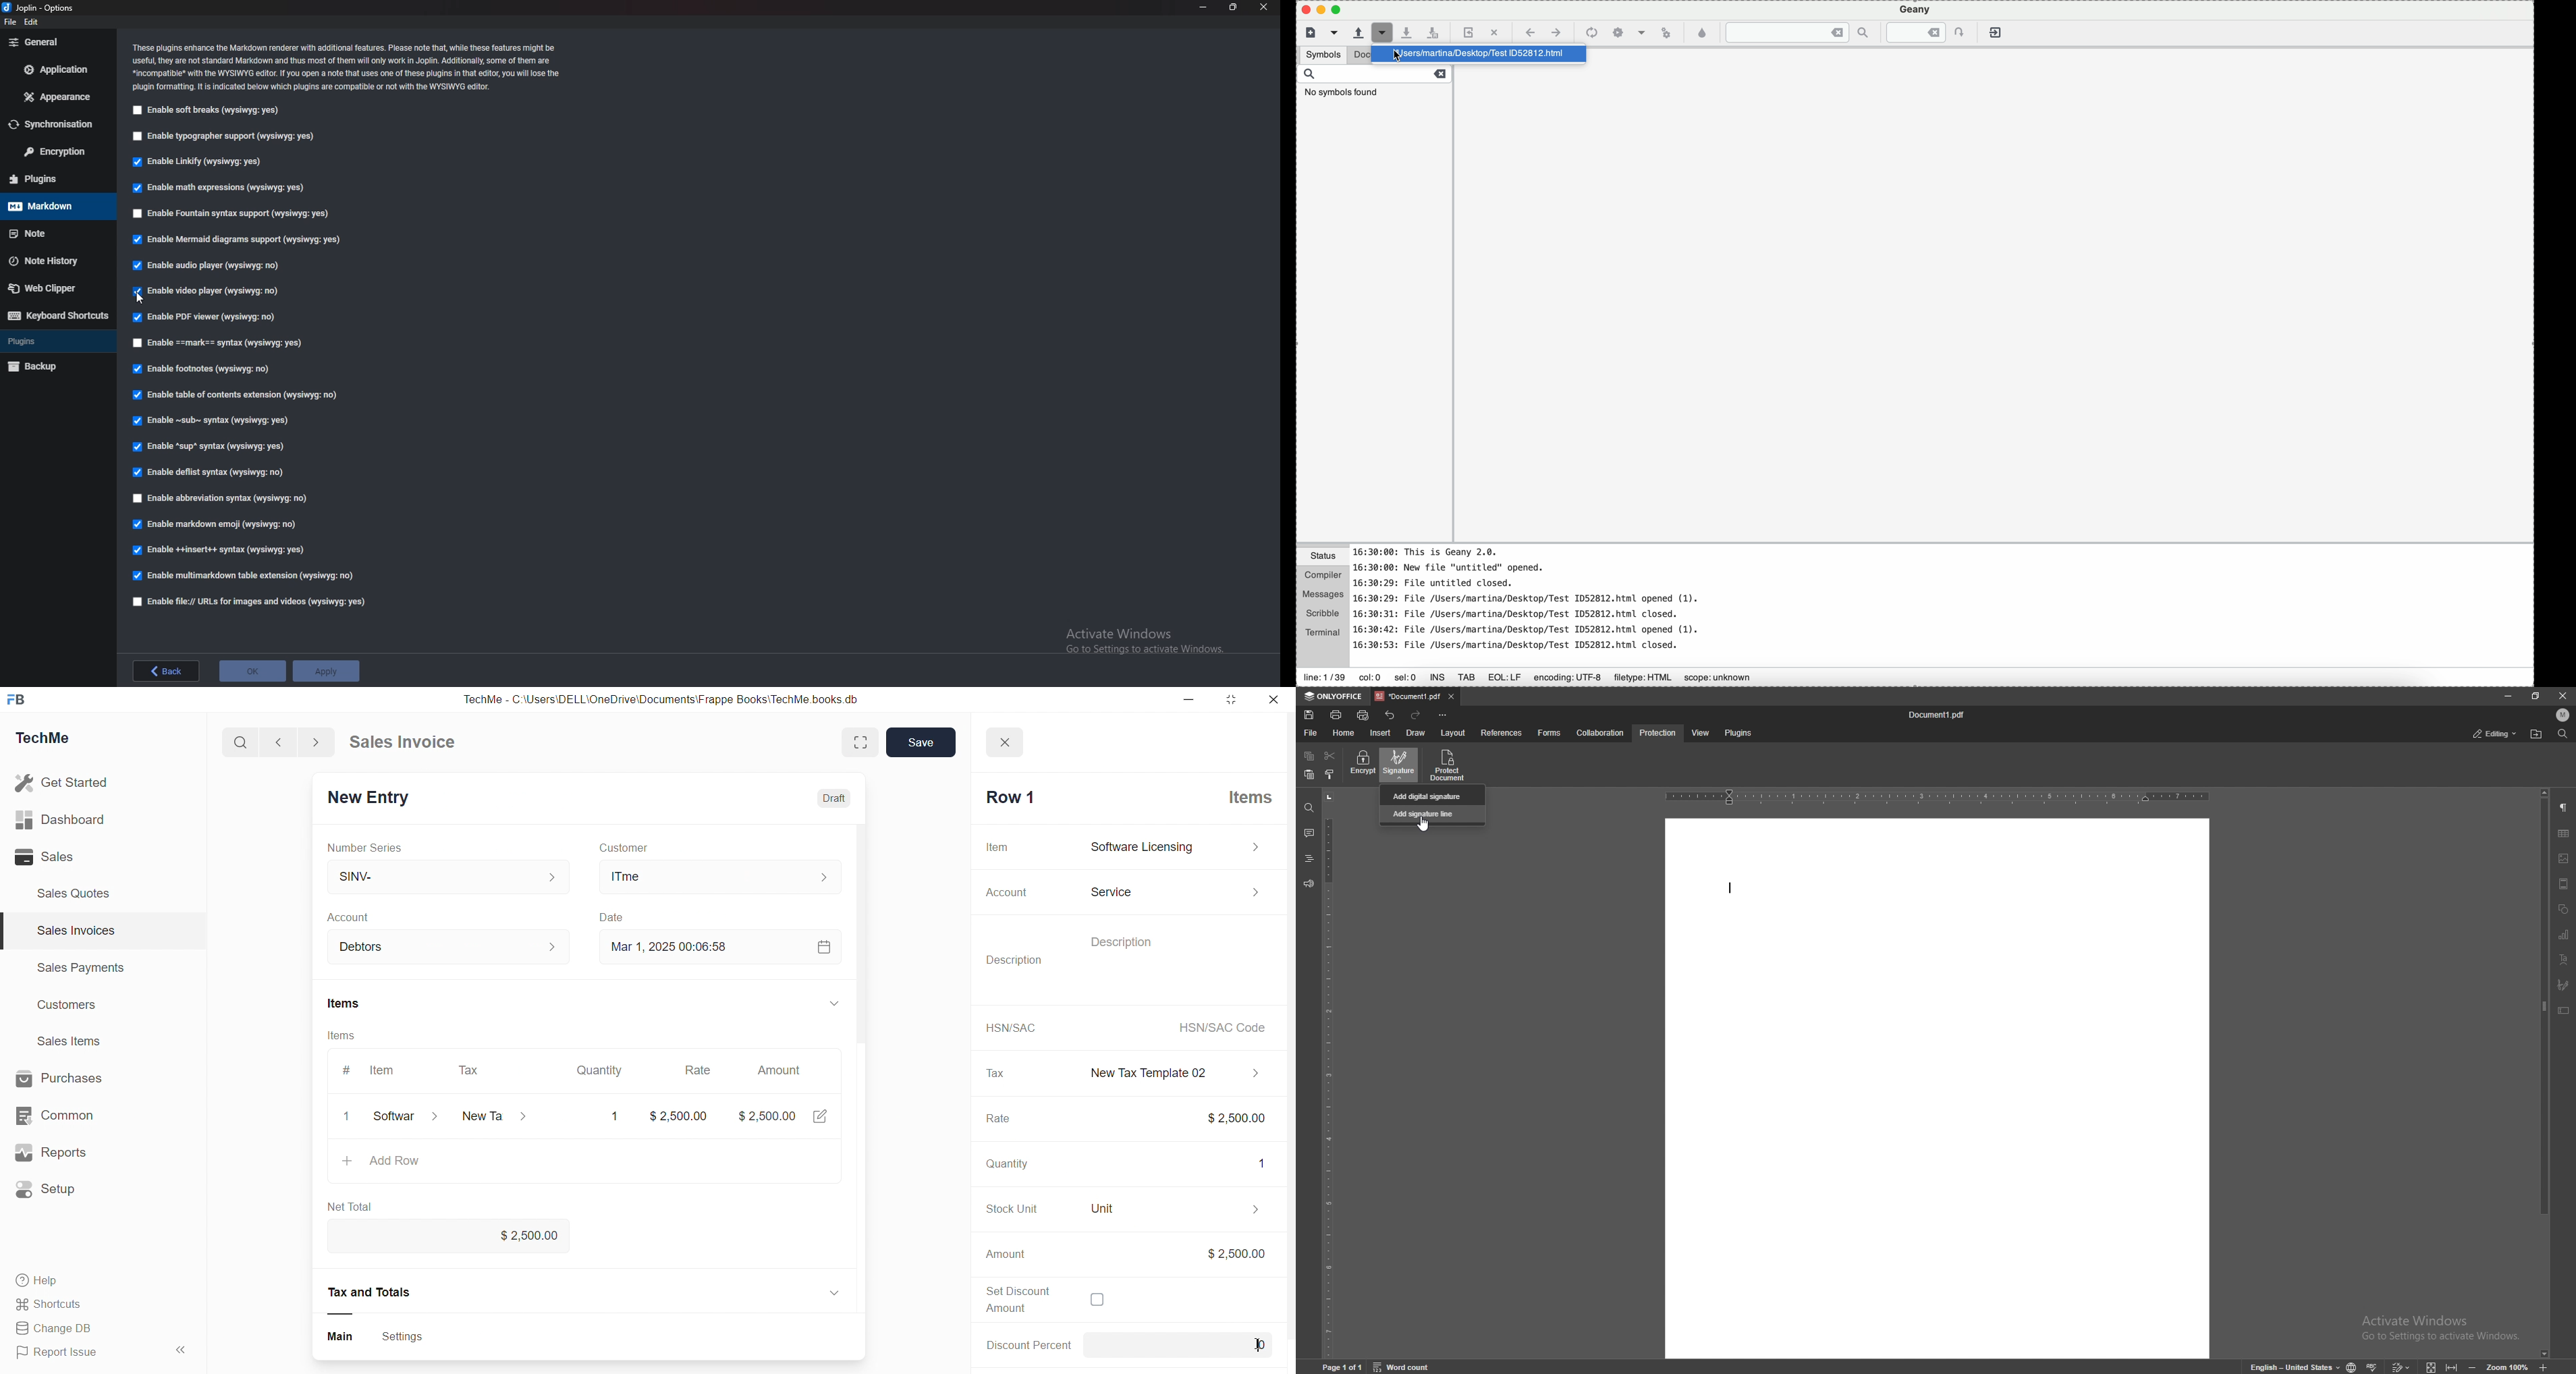  What do you see at coordinates (228, 189) in the screenshot?
I see `Enable math expressions (wysiqyg:yes)` at bounding box center [228, 189].